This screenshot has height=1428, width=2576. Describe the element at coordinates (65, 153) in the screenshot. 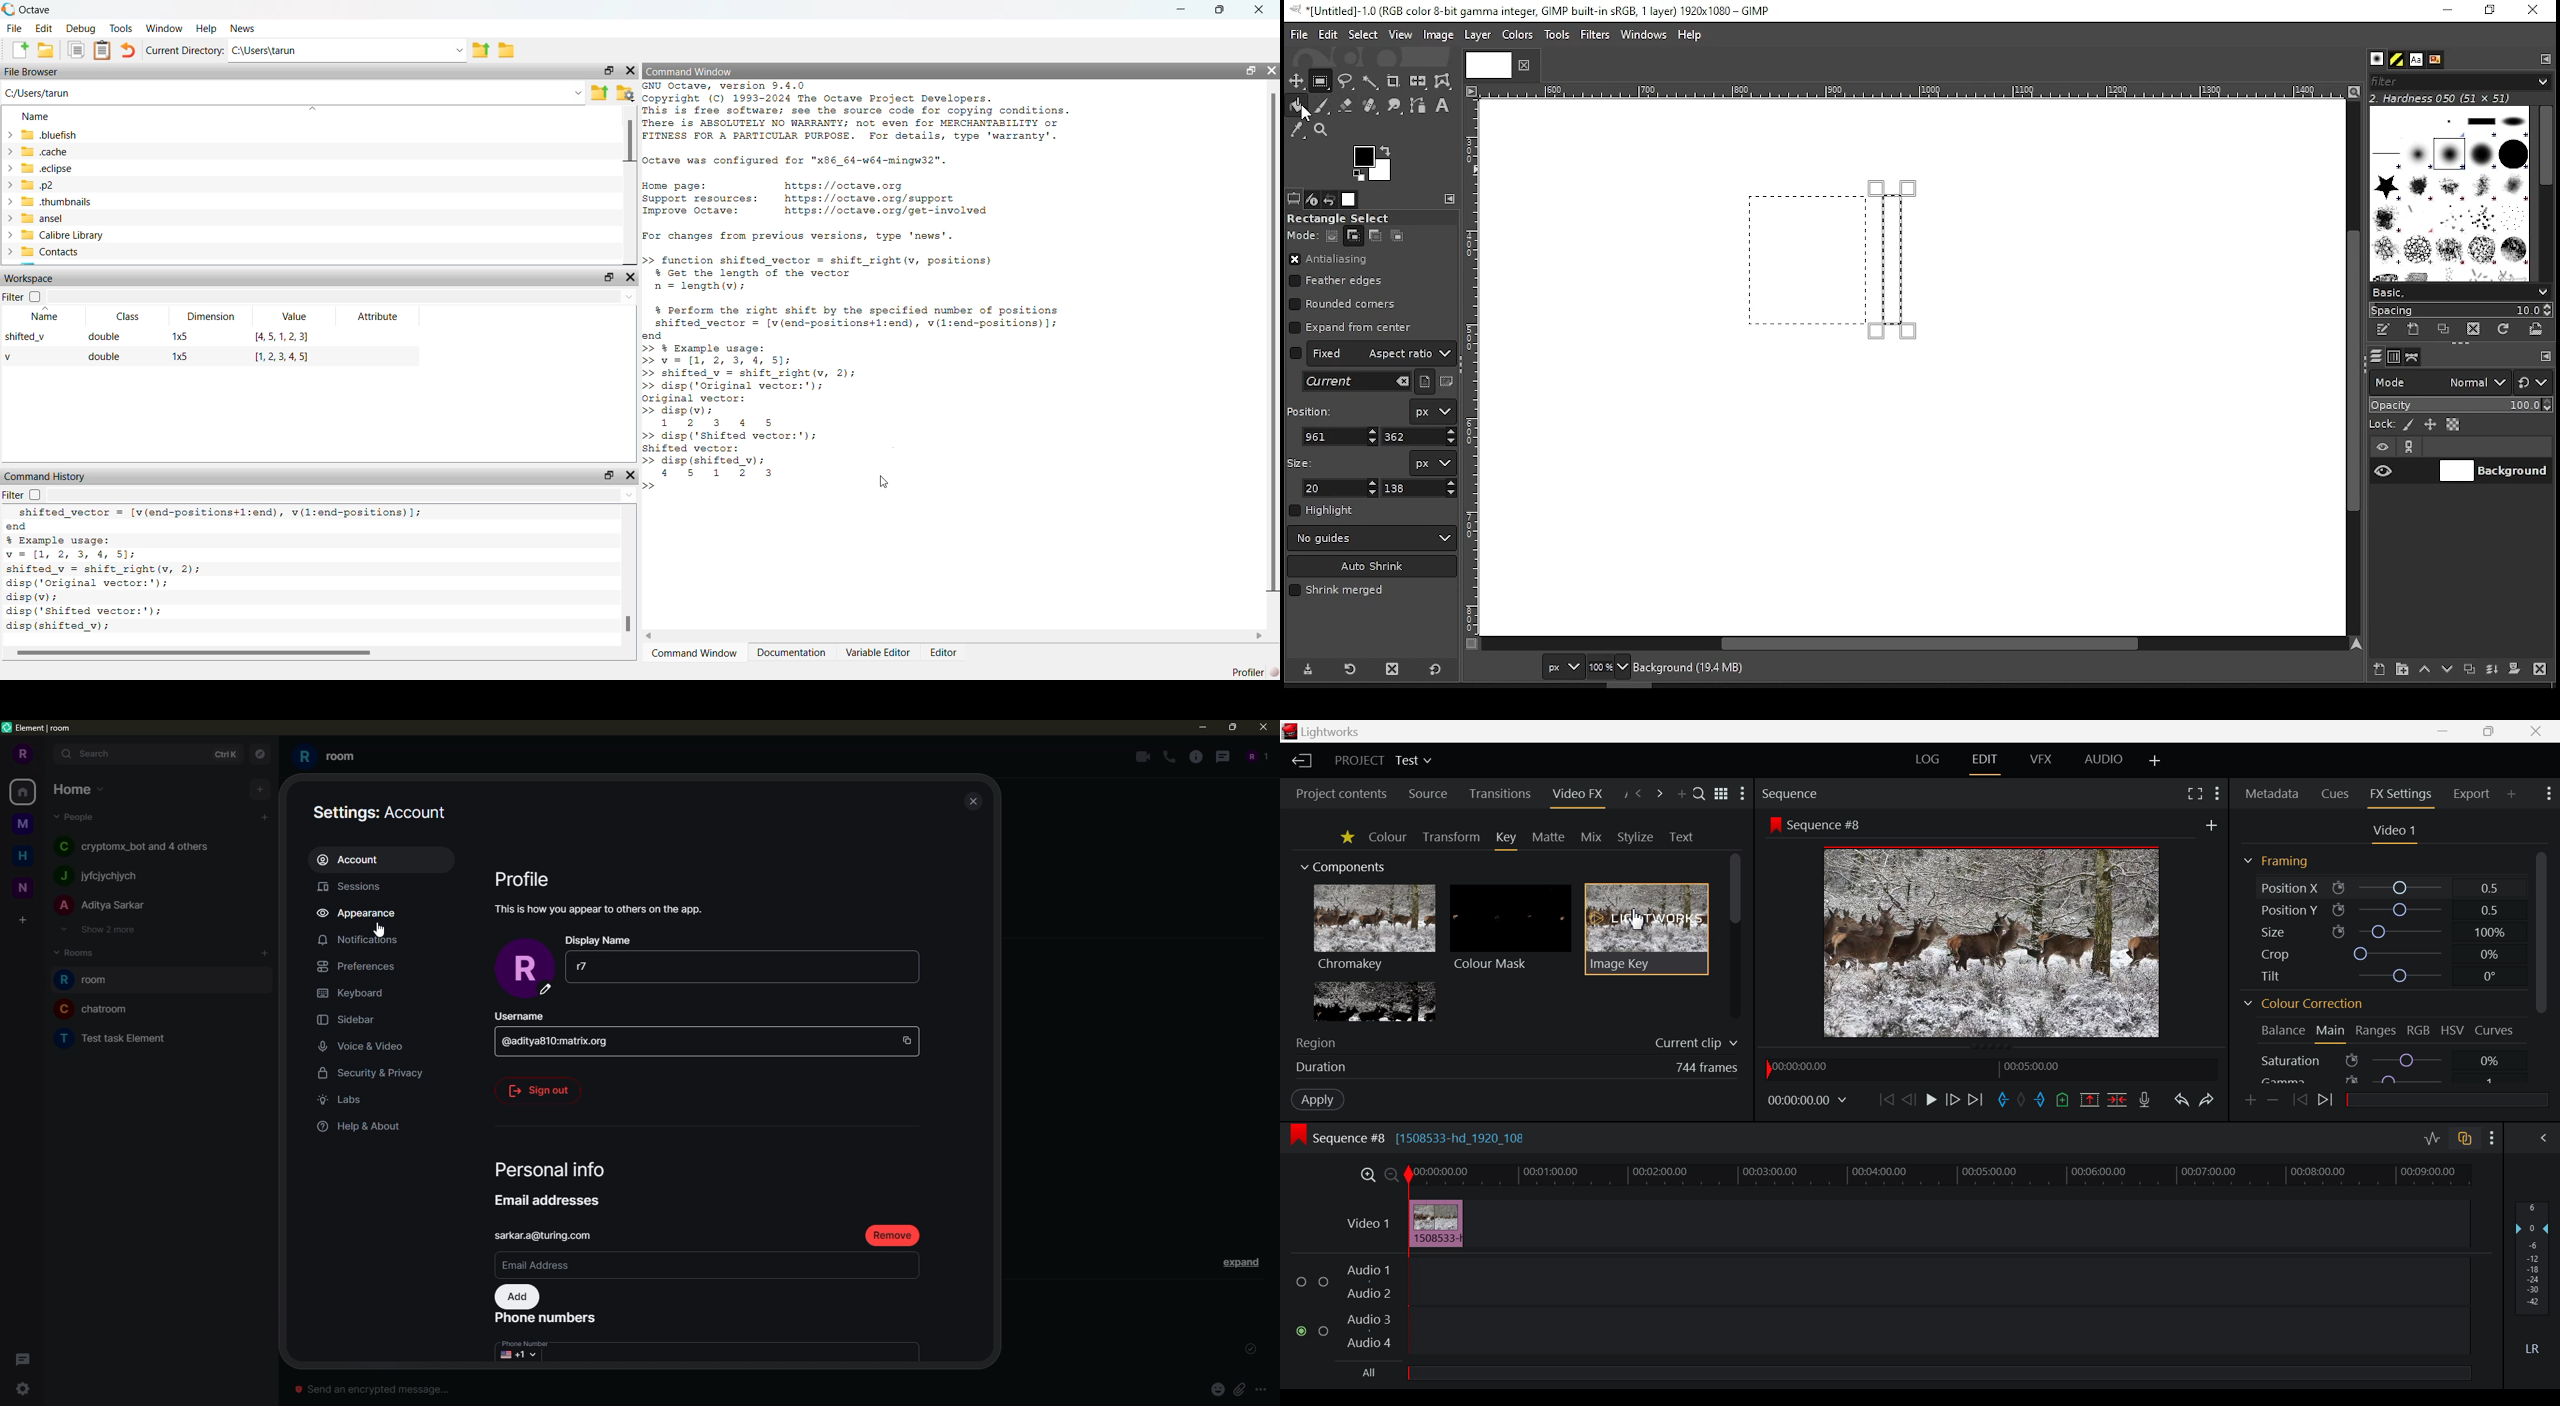

I see `.cache` at that location.